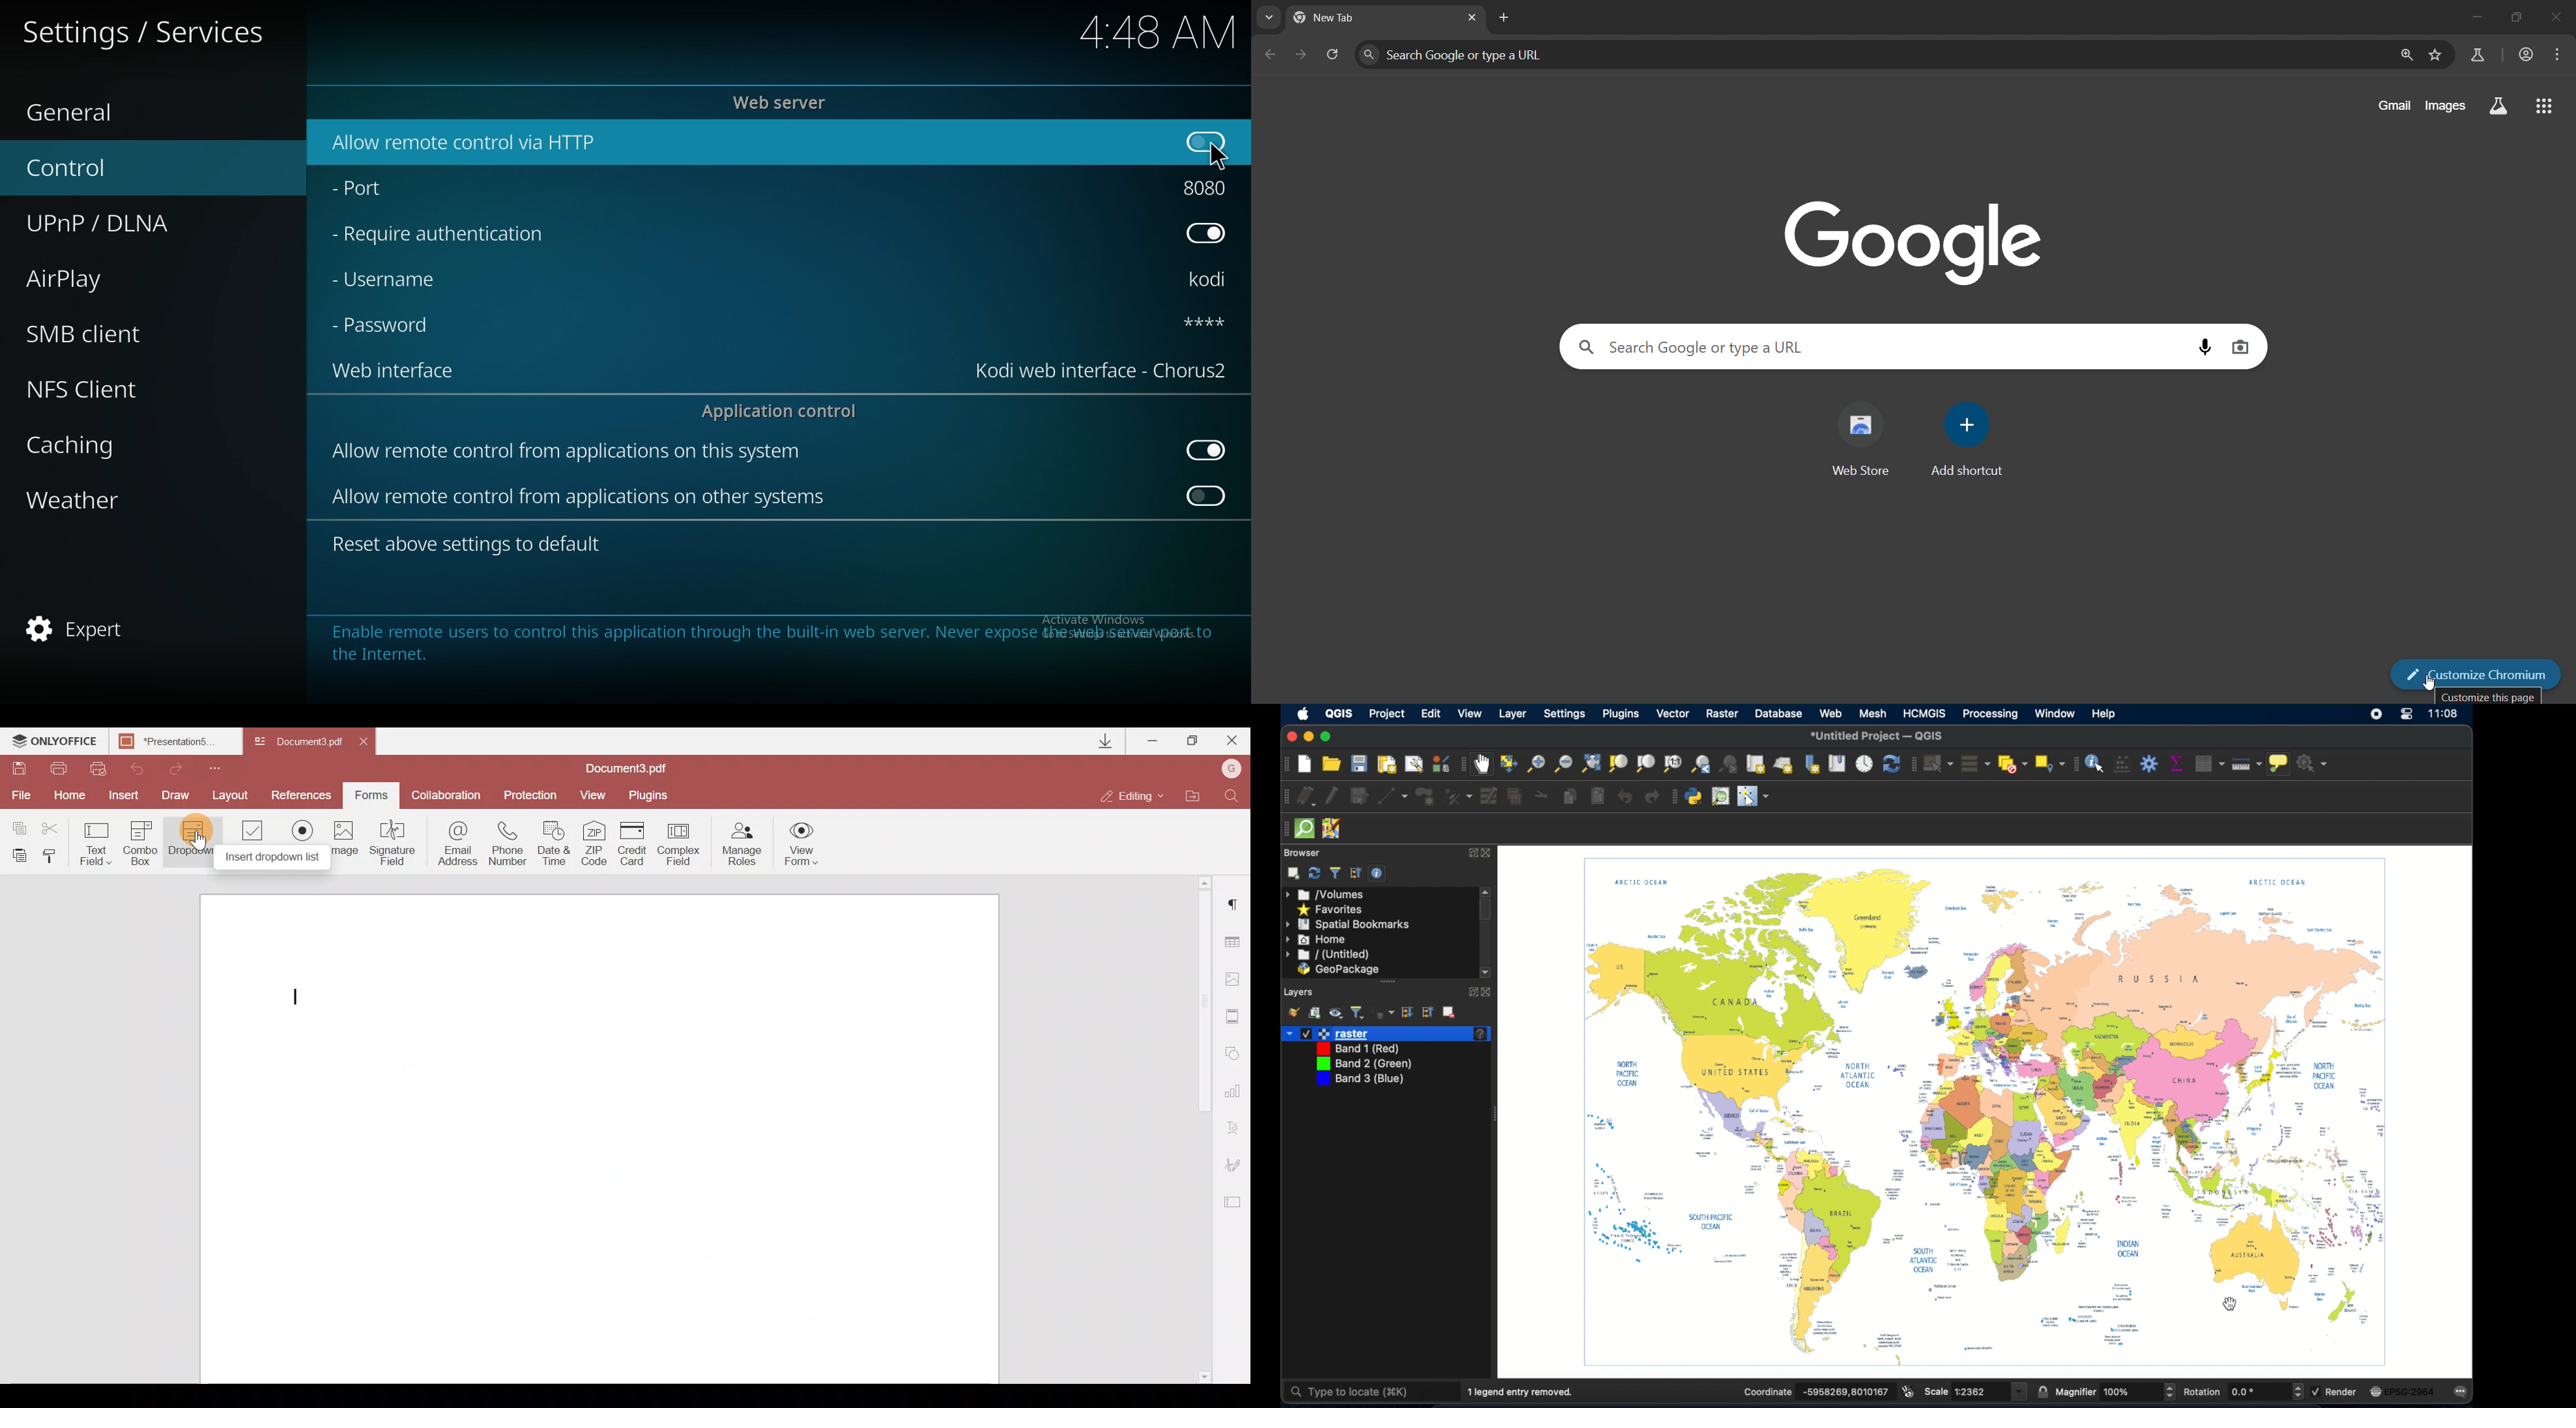 The width and height of the screenshot is (2576, 1428). Describe the element at coordinates (1469, 992) in the screenshot. I see `expand` at that location.